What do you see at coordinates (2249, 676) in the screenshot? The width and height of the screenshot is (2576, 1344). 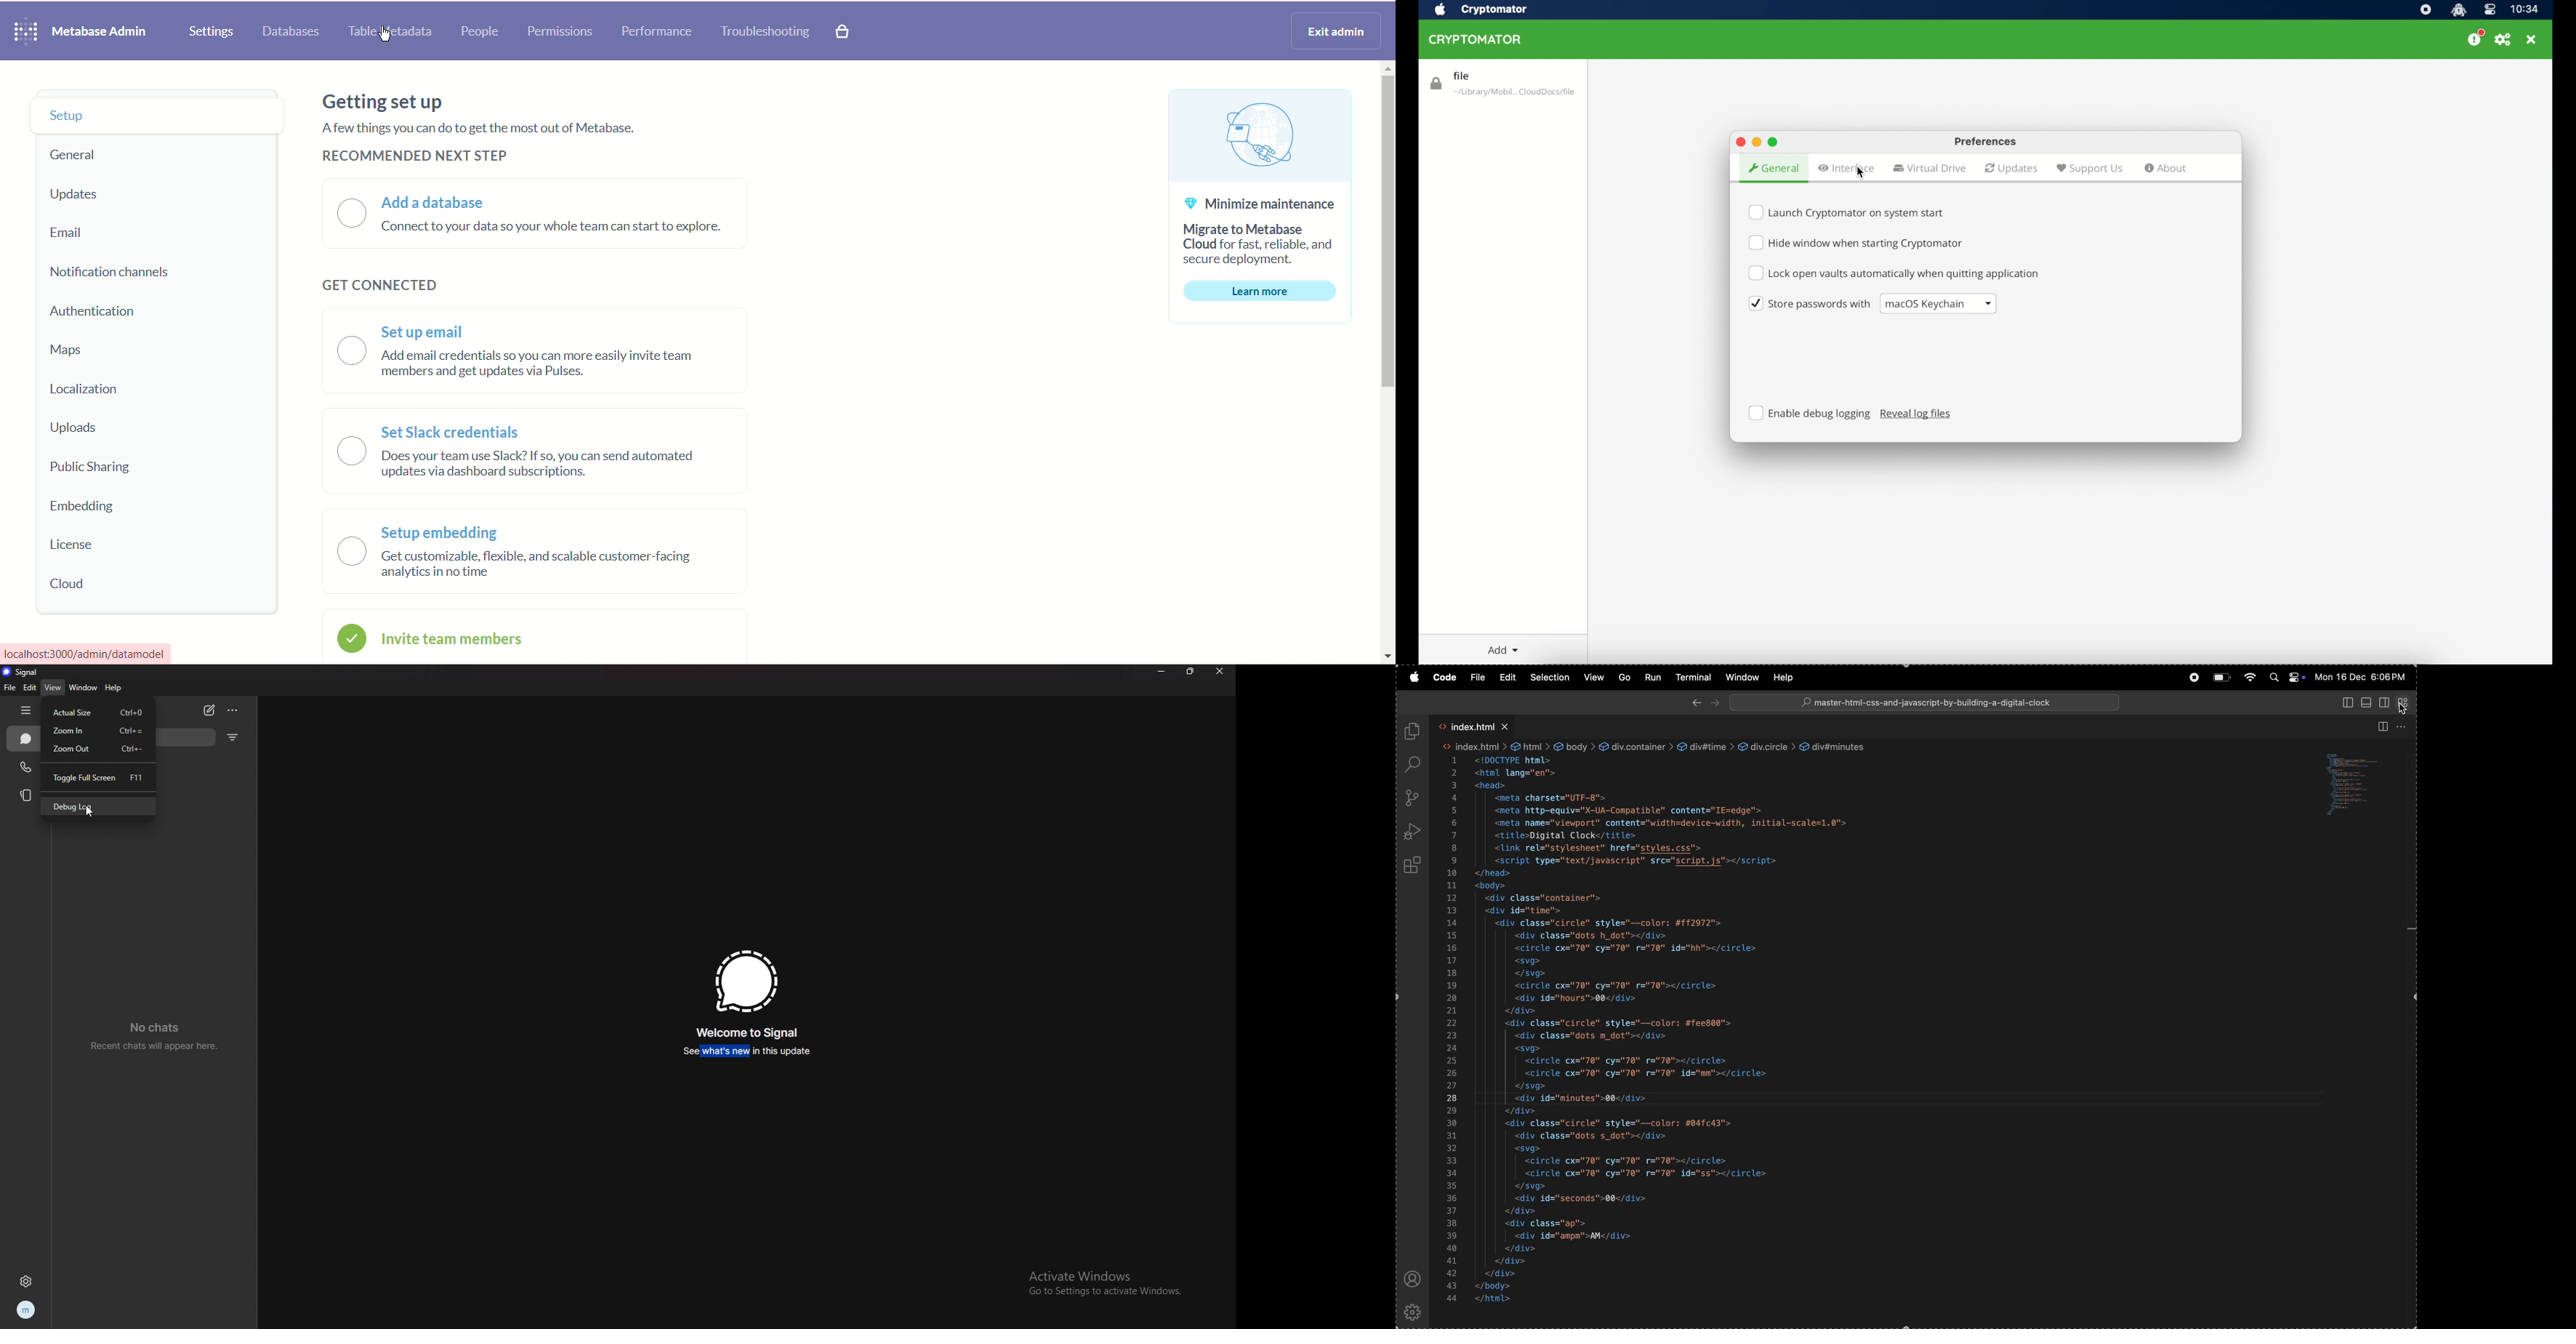 I see `wifi` at bounding box center [2249, 676].